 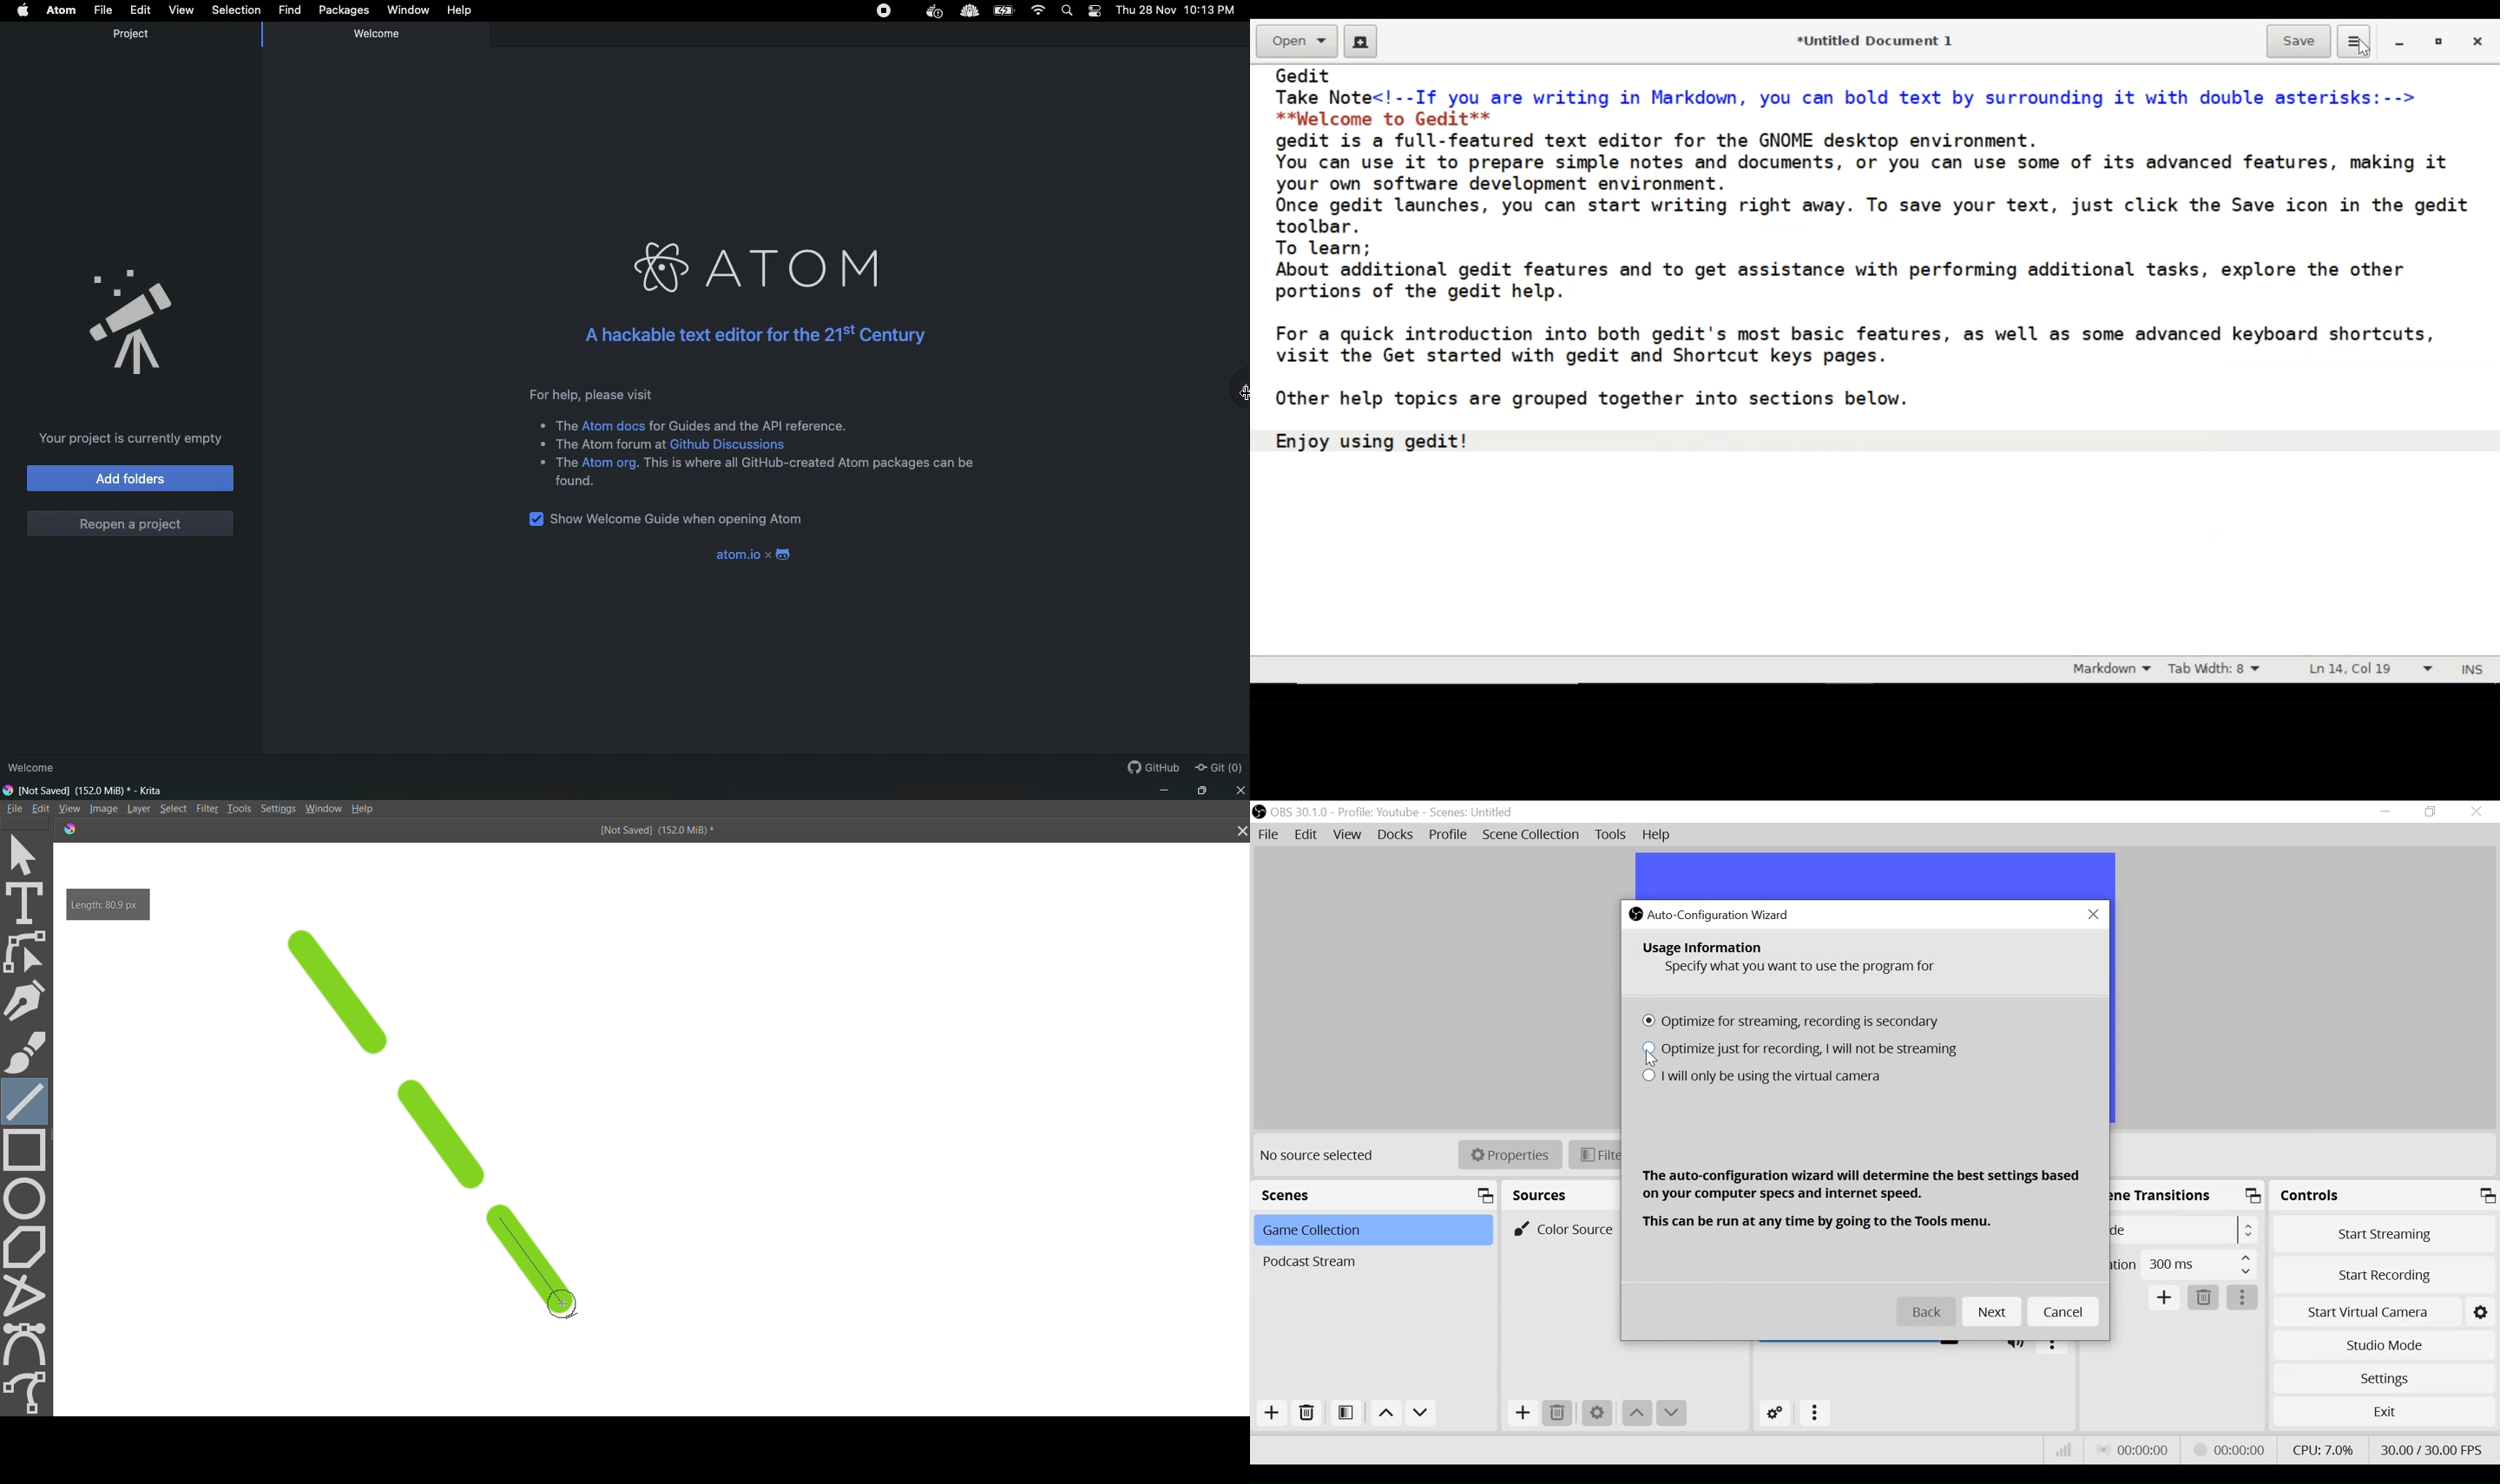 What do you see at coordinates (25, 1100) in the screenshot?
I see `line` at bounding box center [25, 1100].